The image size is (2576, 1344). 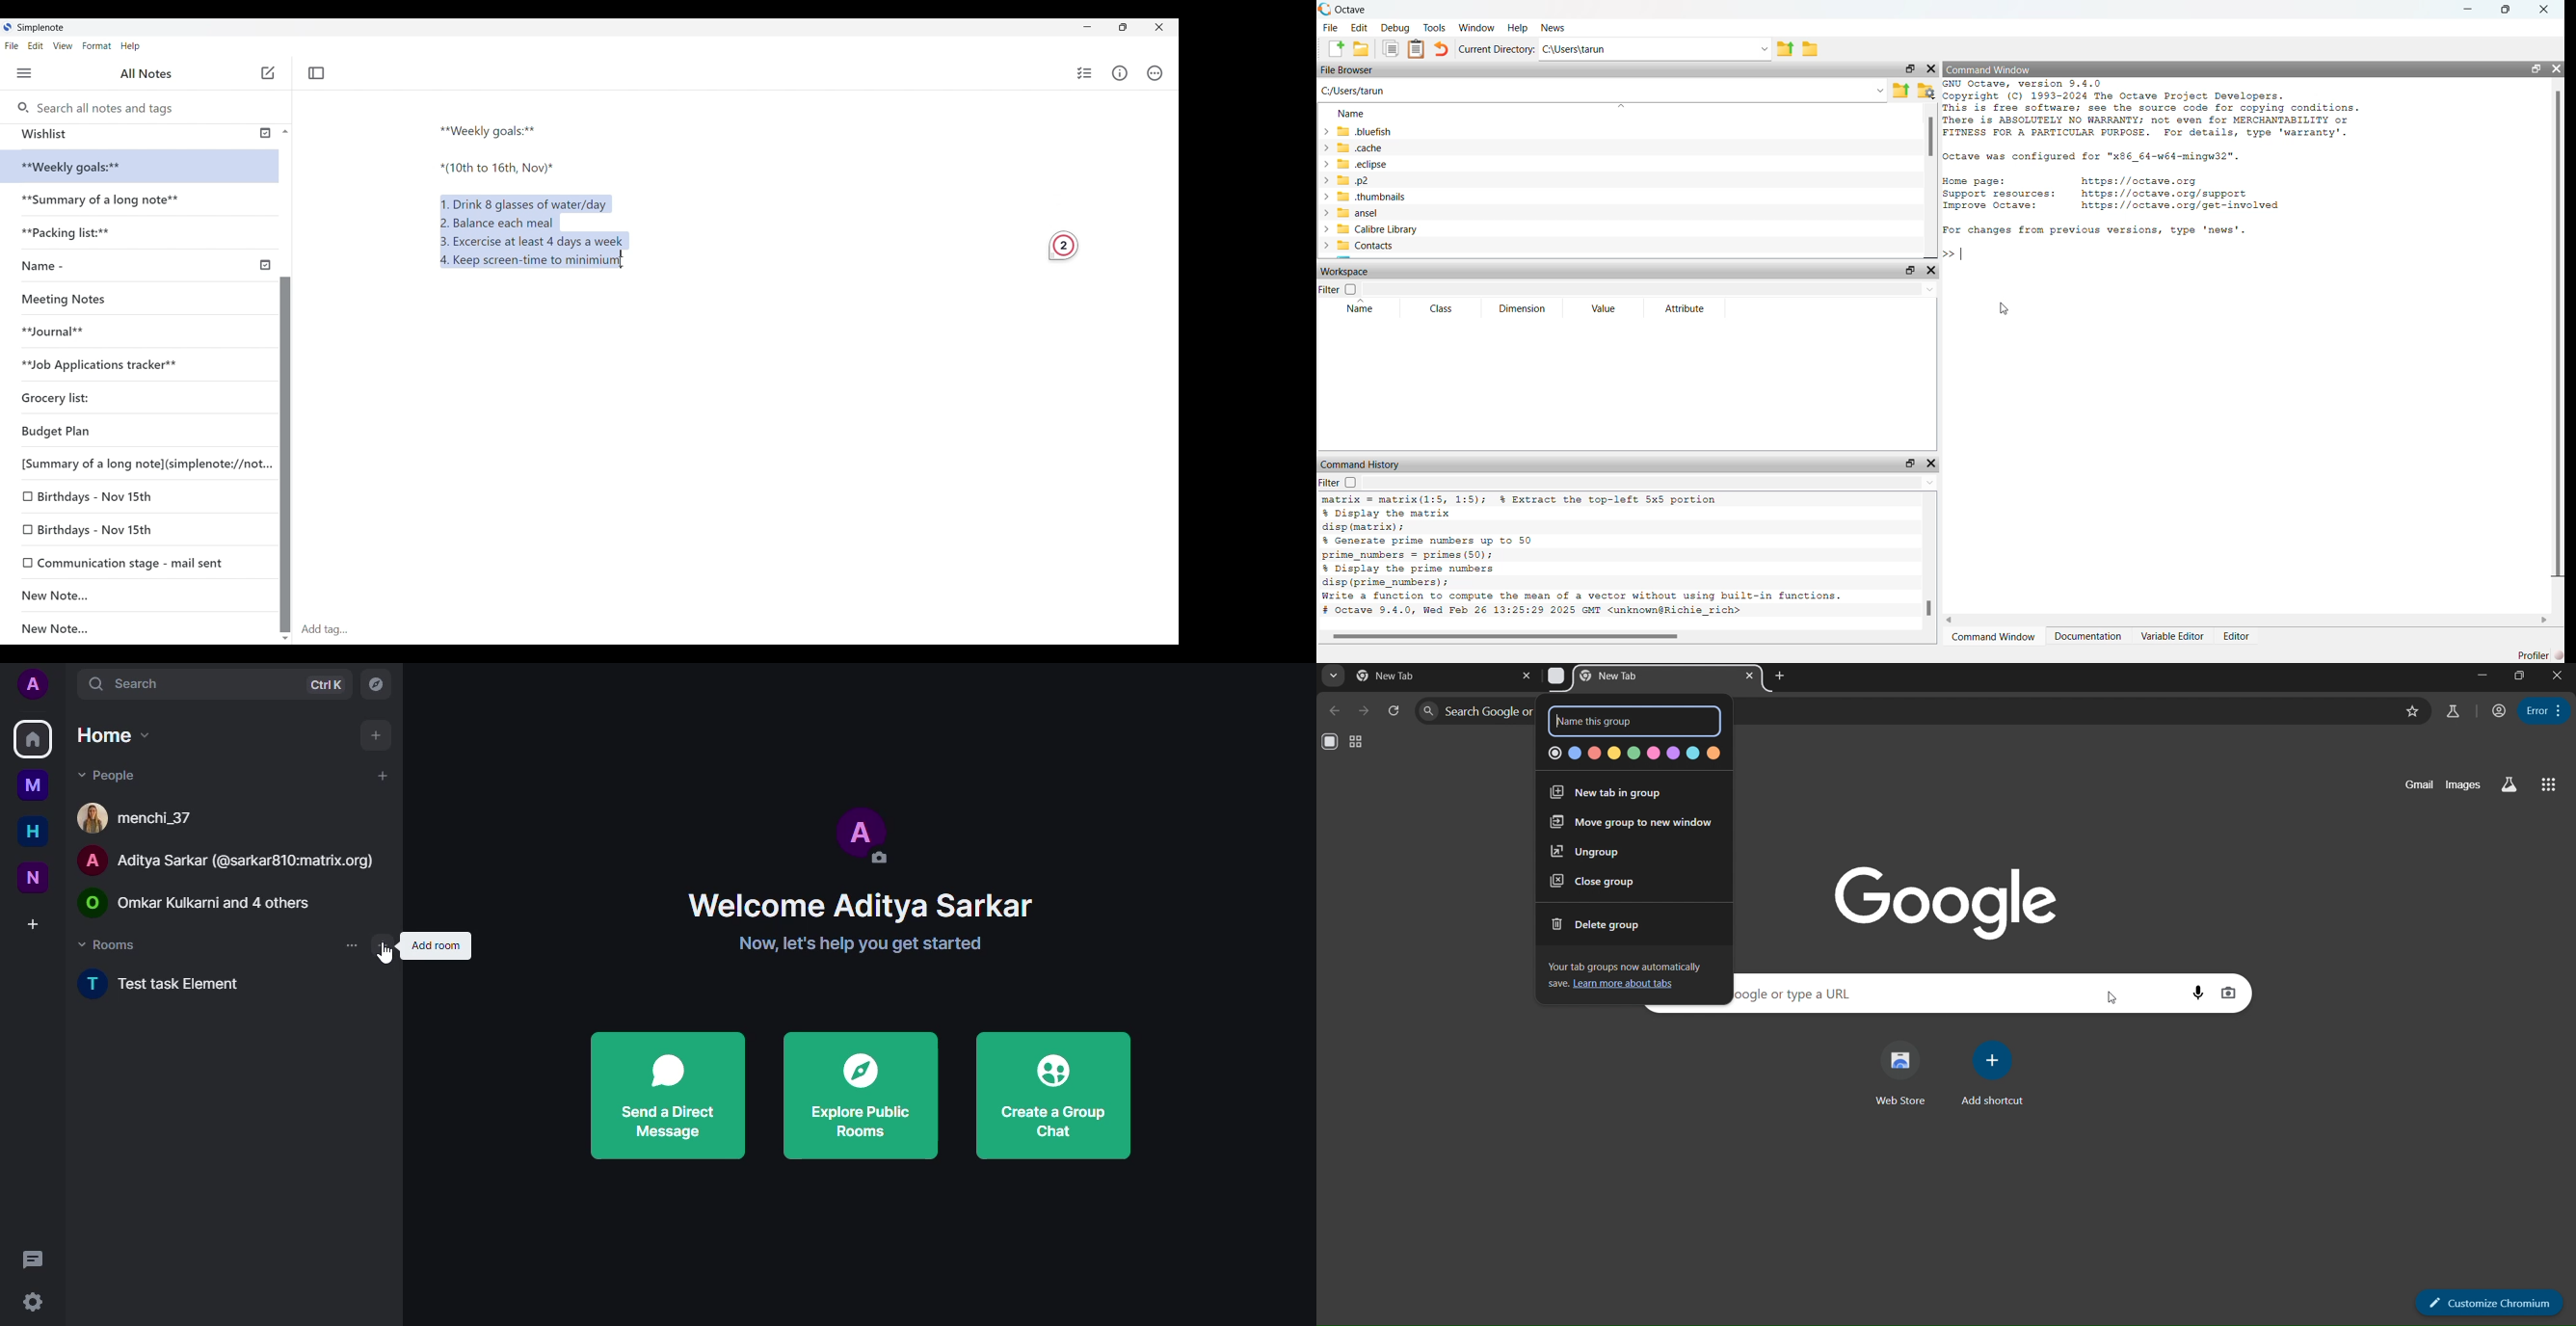 What do you see at coordinates (1096, 29) in the screenshot?
I see `minimize` at bounding box center [1096, 29].